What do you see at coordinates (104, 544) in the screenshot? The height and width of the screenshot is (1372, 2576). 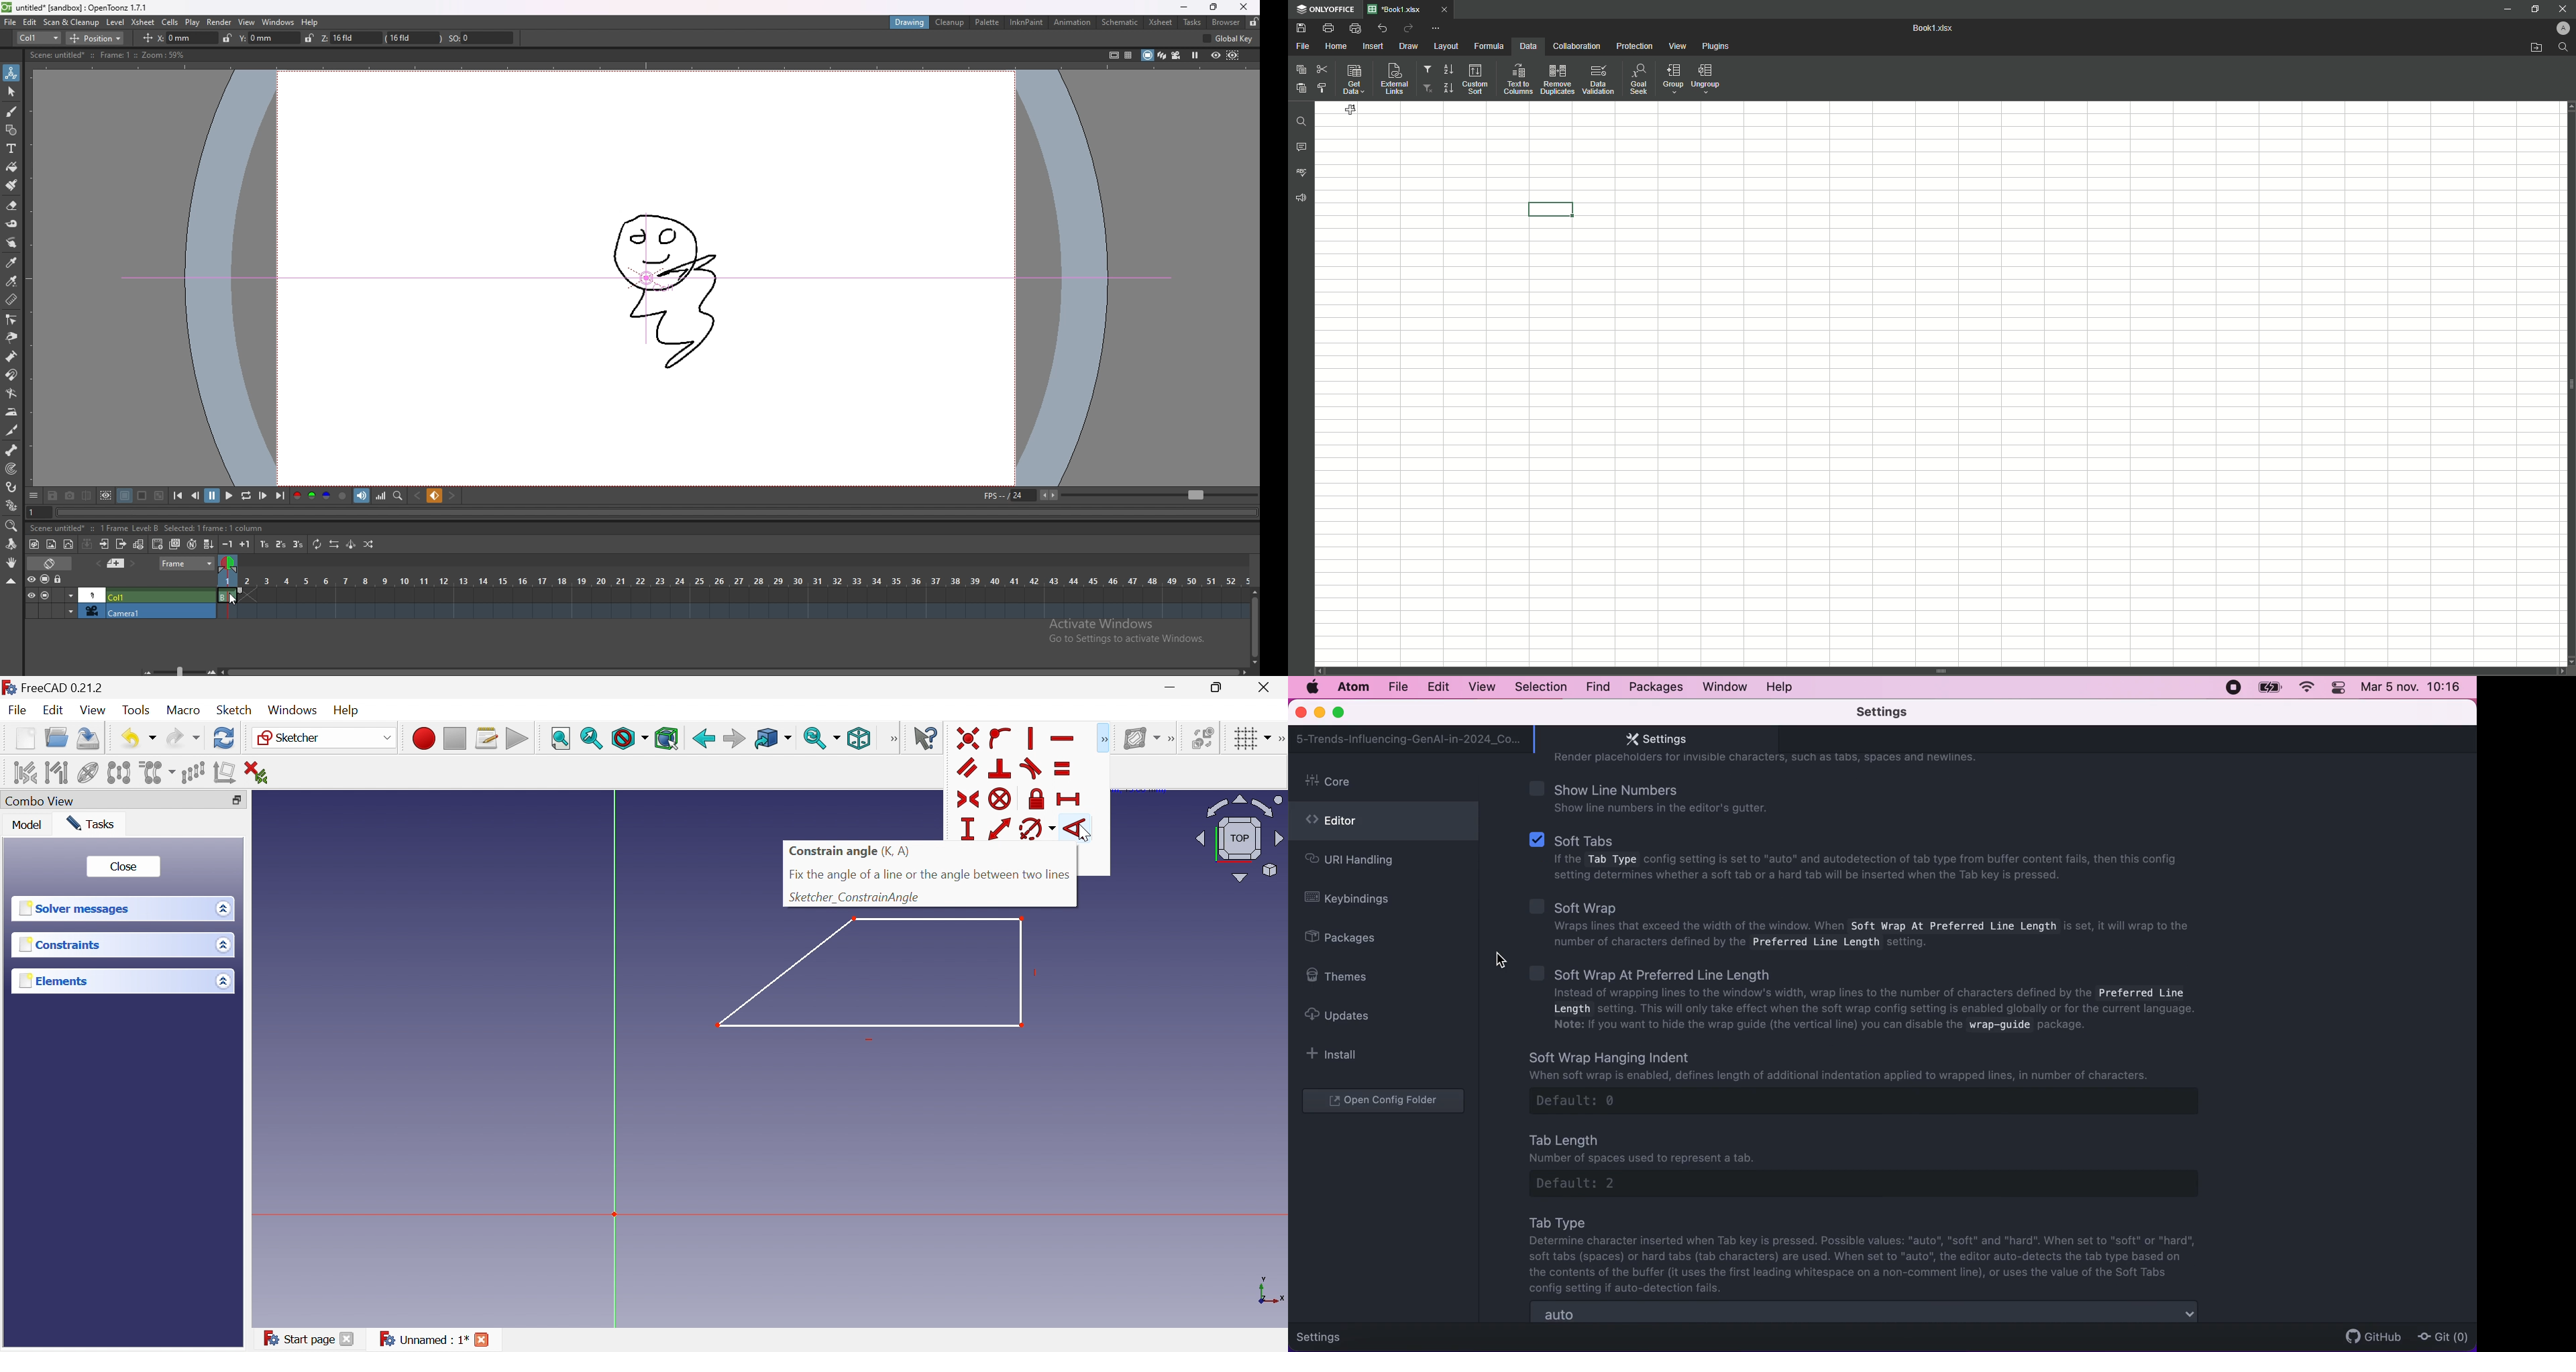 I see `open sub xsheet` at bounding box center [104, 544].